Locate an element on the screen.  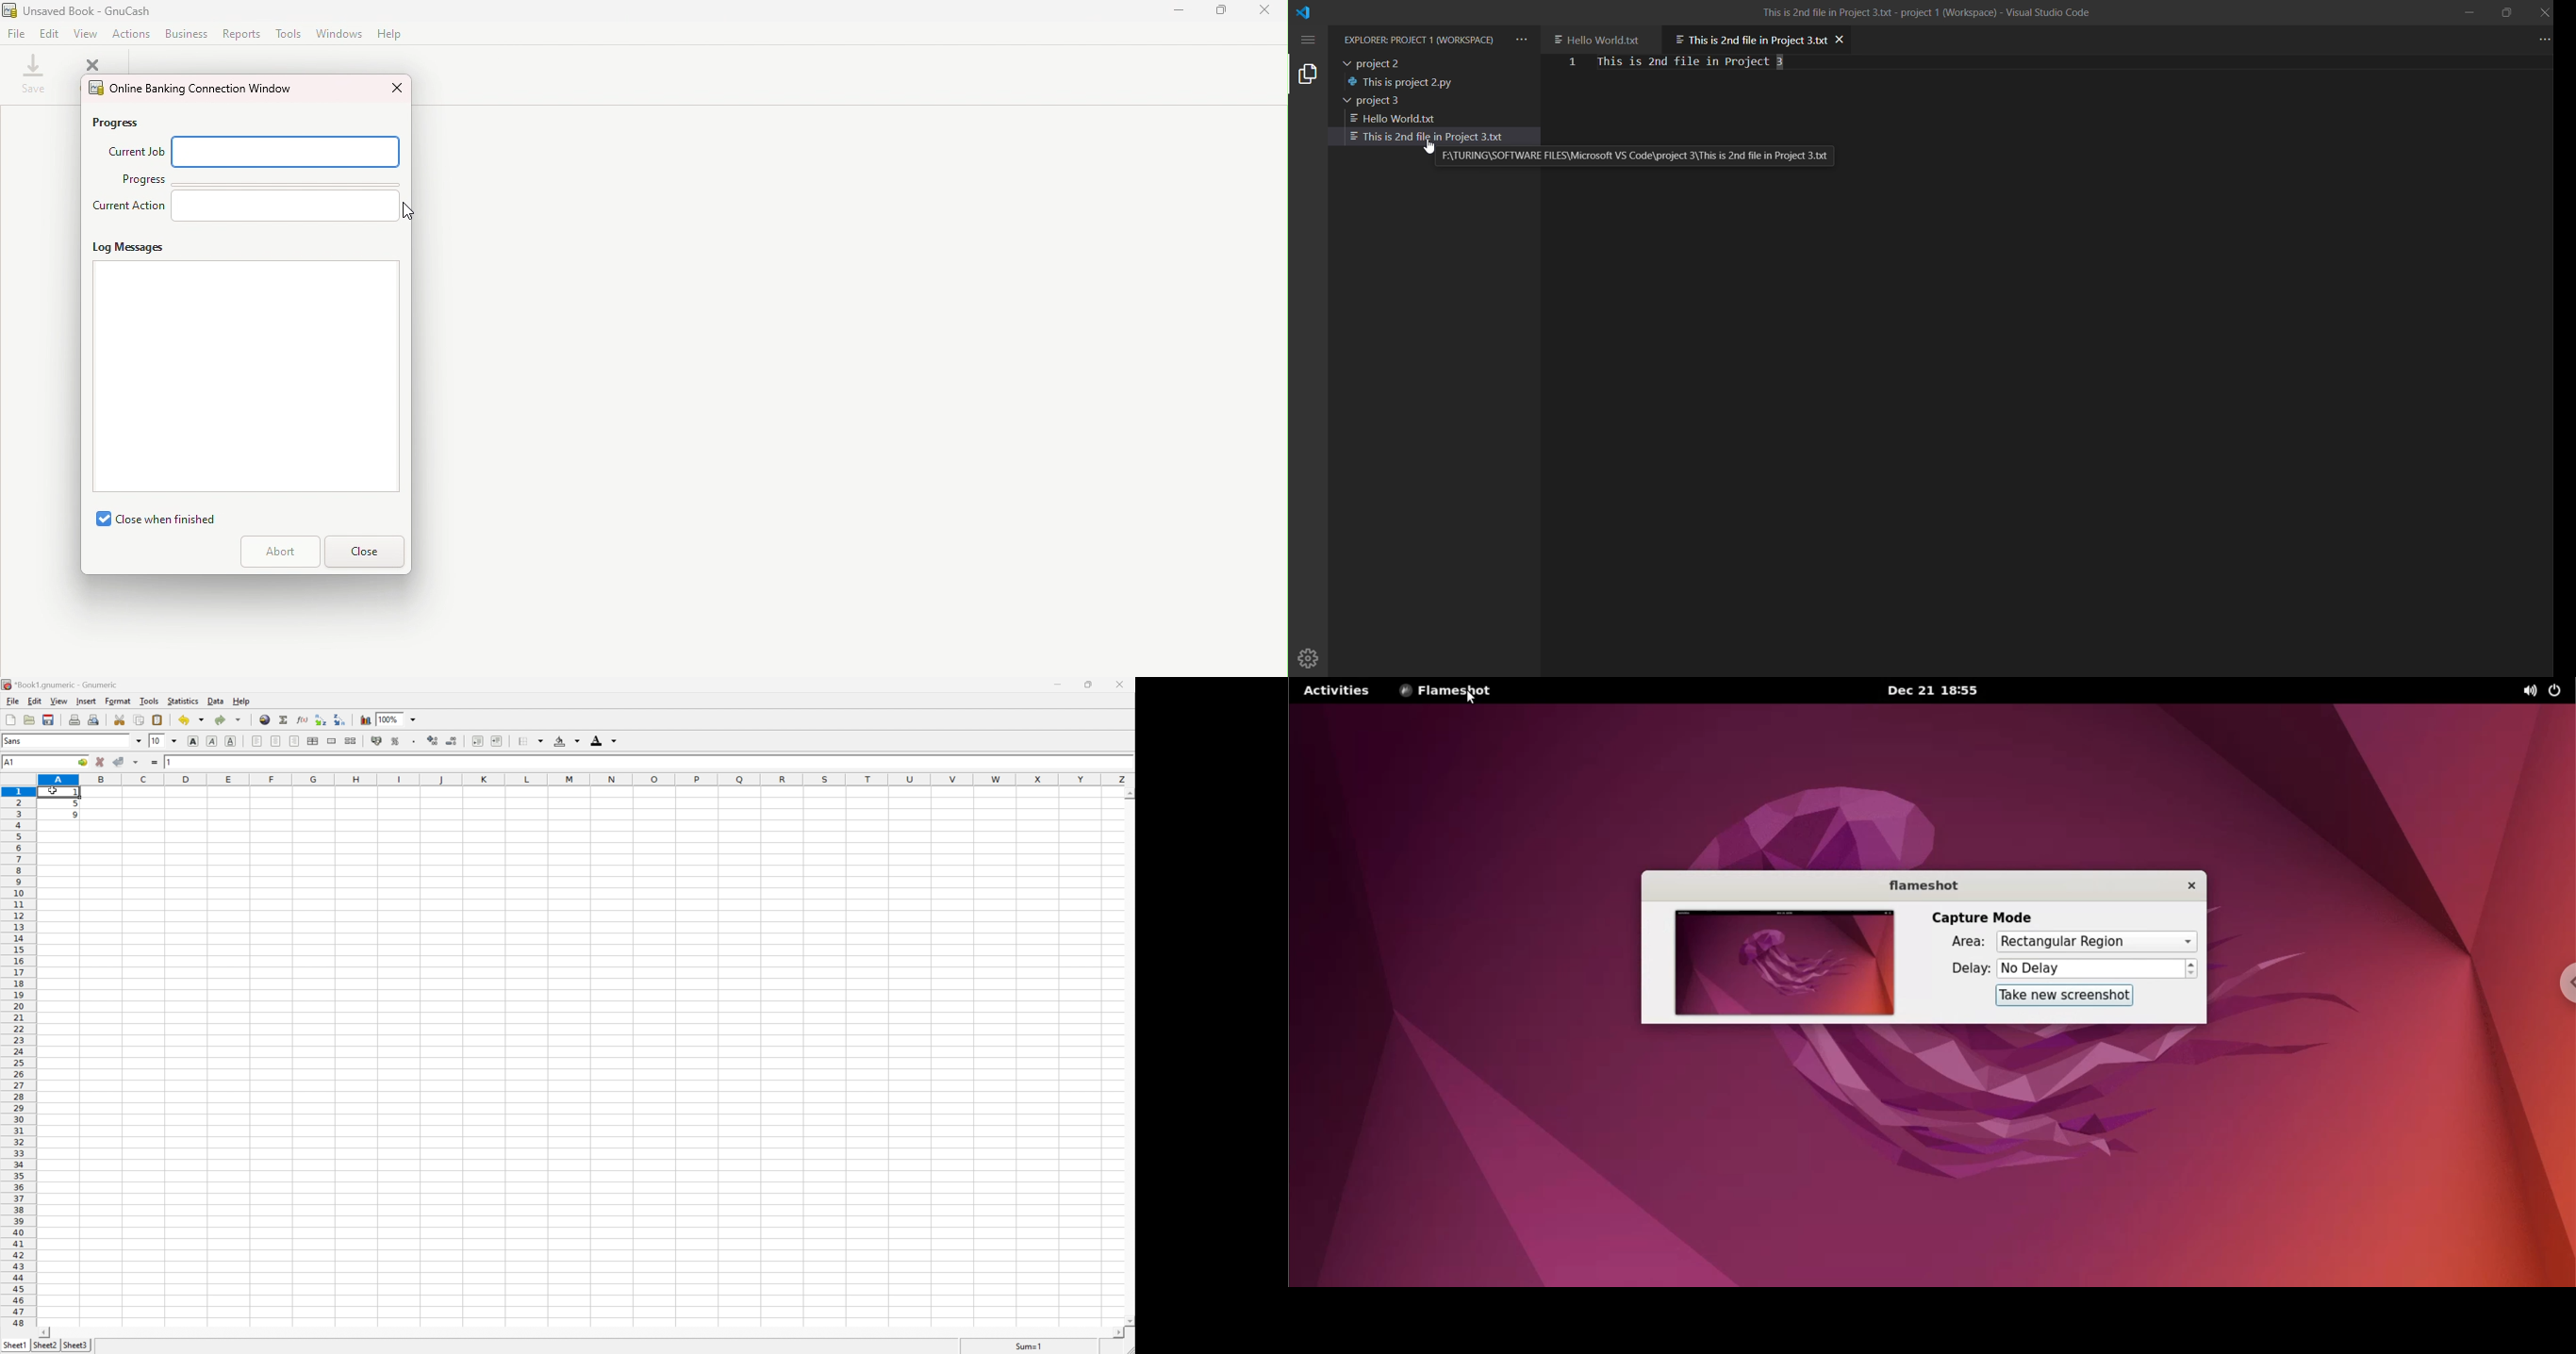
menu options is located at coordinates (1310, 39).